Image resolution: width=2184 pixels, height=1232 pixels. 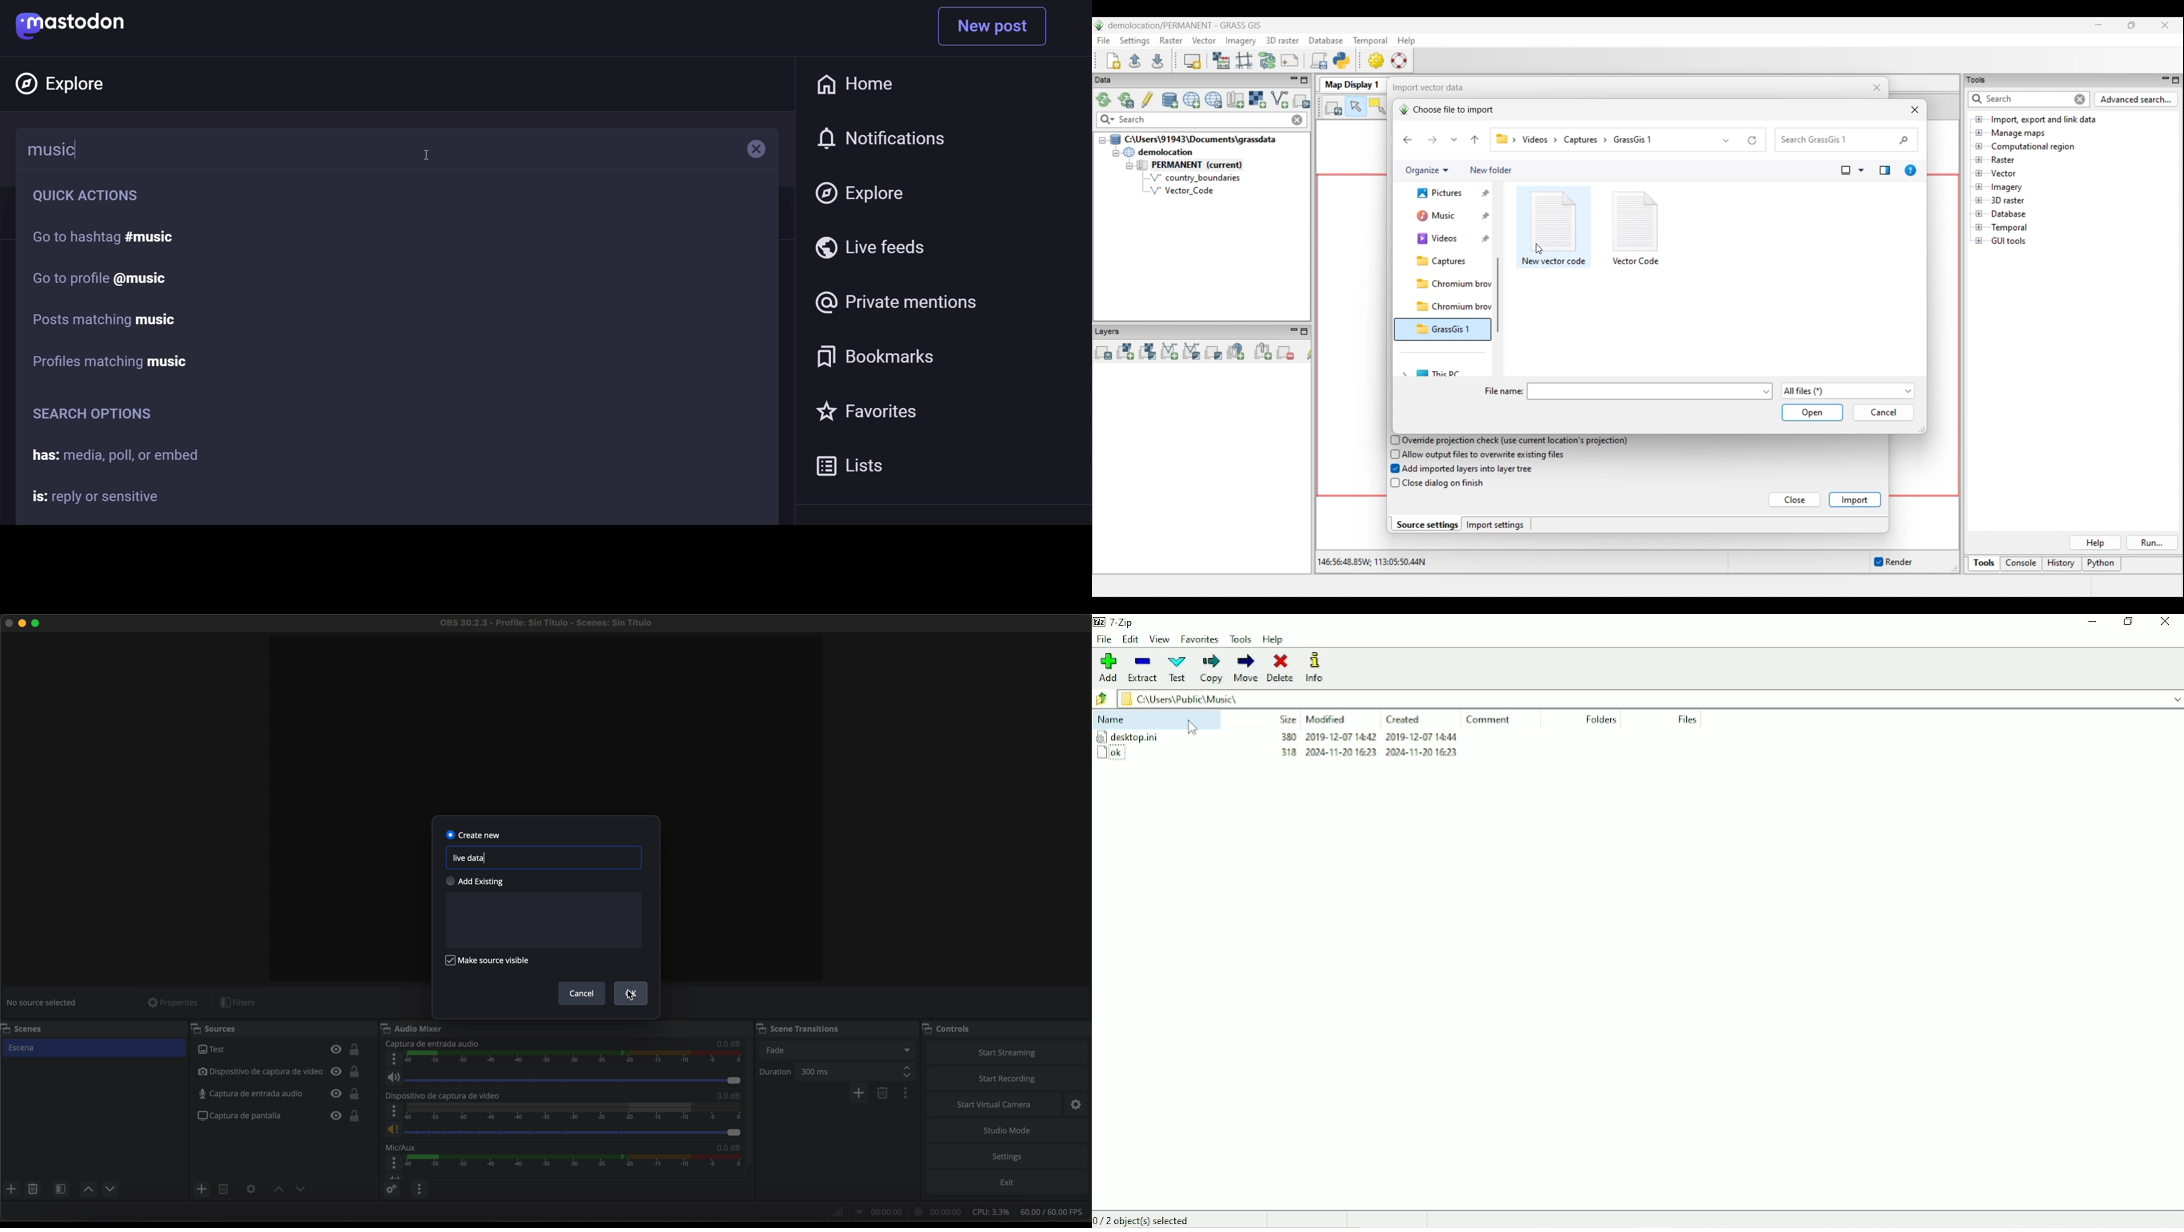 What do you see at coordinates (1141, 667) in the screenshot?
I see `Extract` at bounding box center [1141, 667].